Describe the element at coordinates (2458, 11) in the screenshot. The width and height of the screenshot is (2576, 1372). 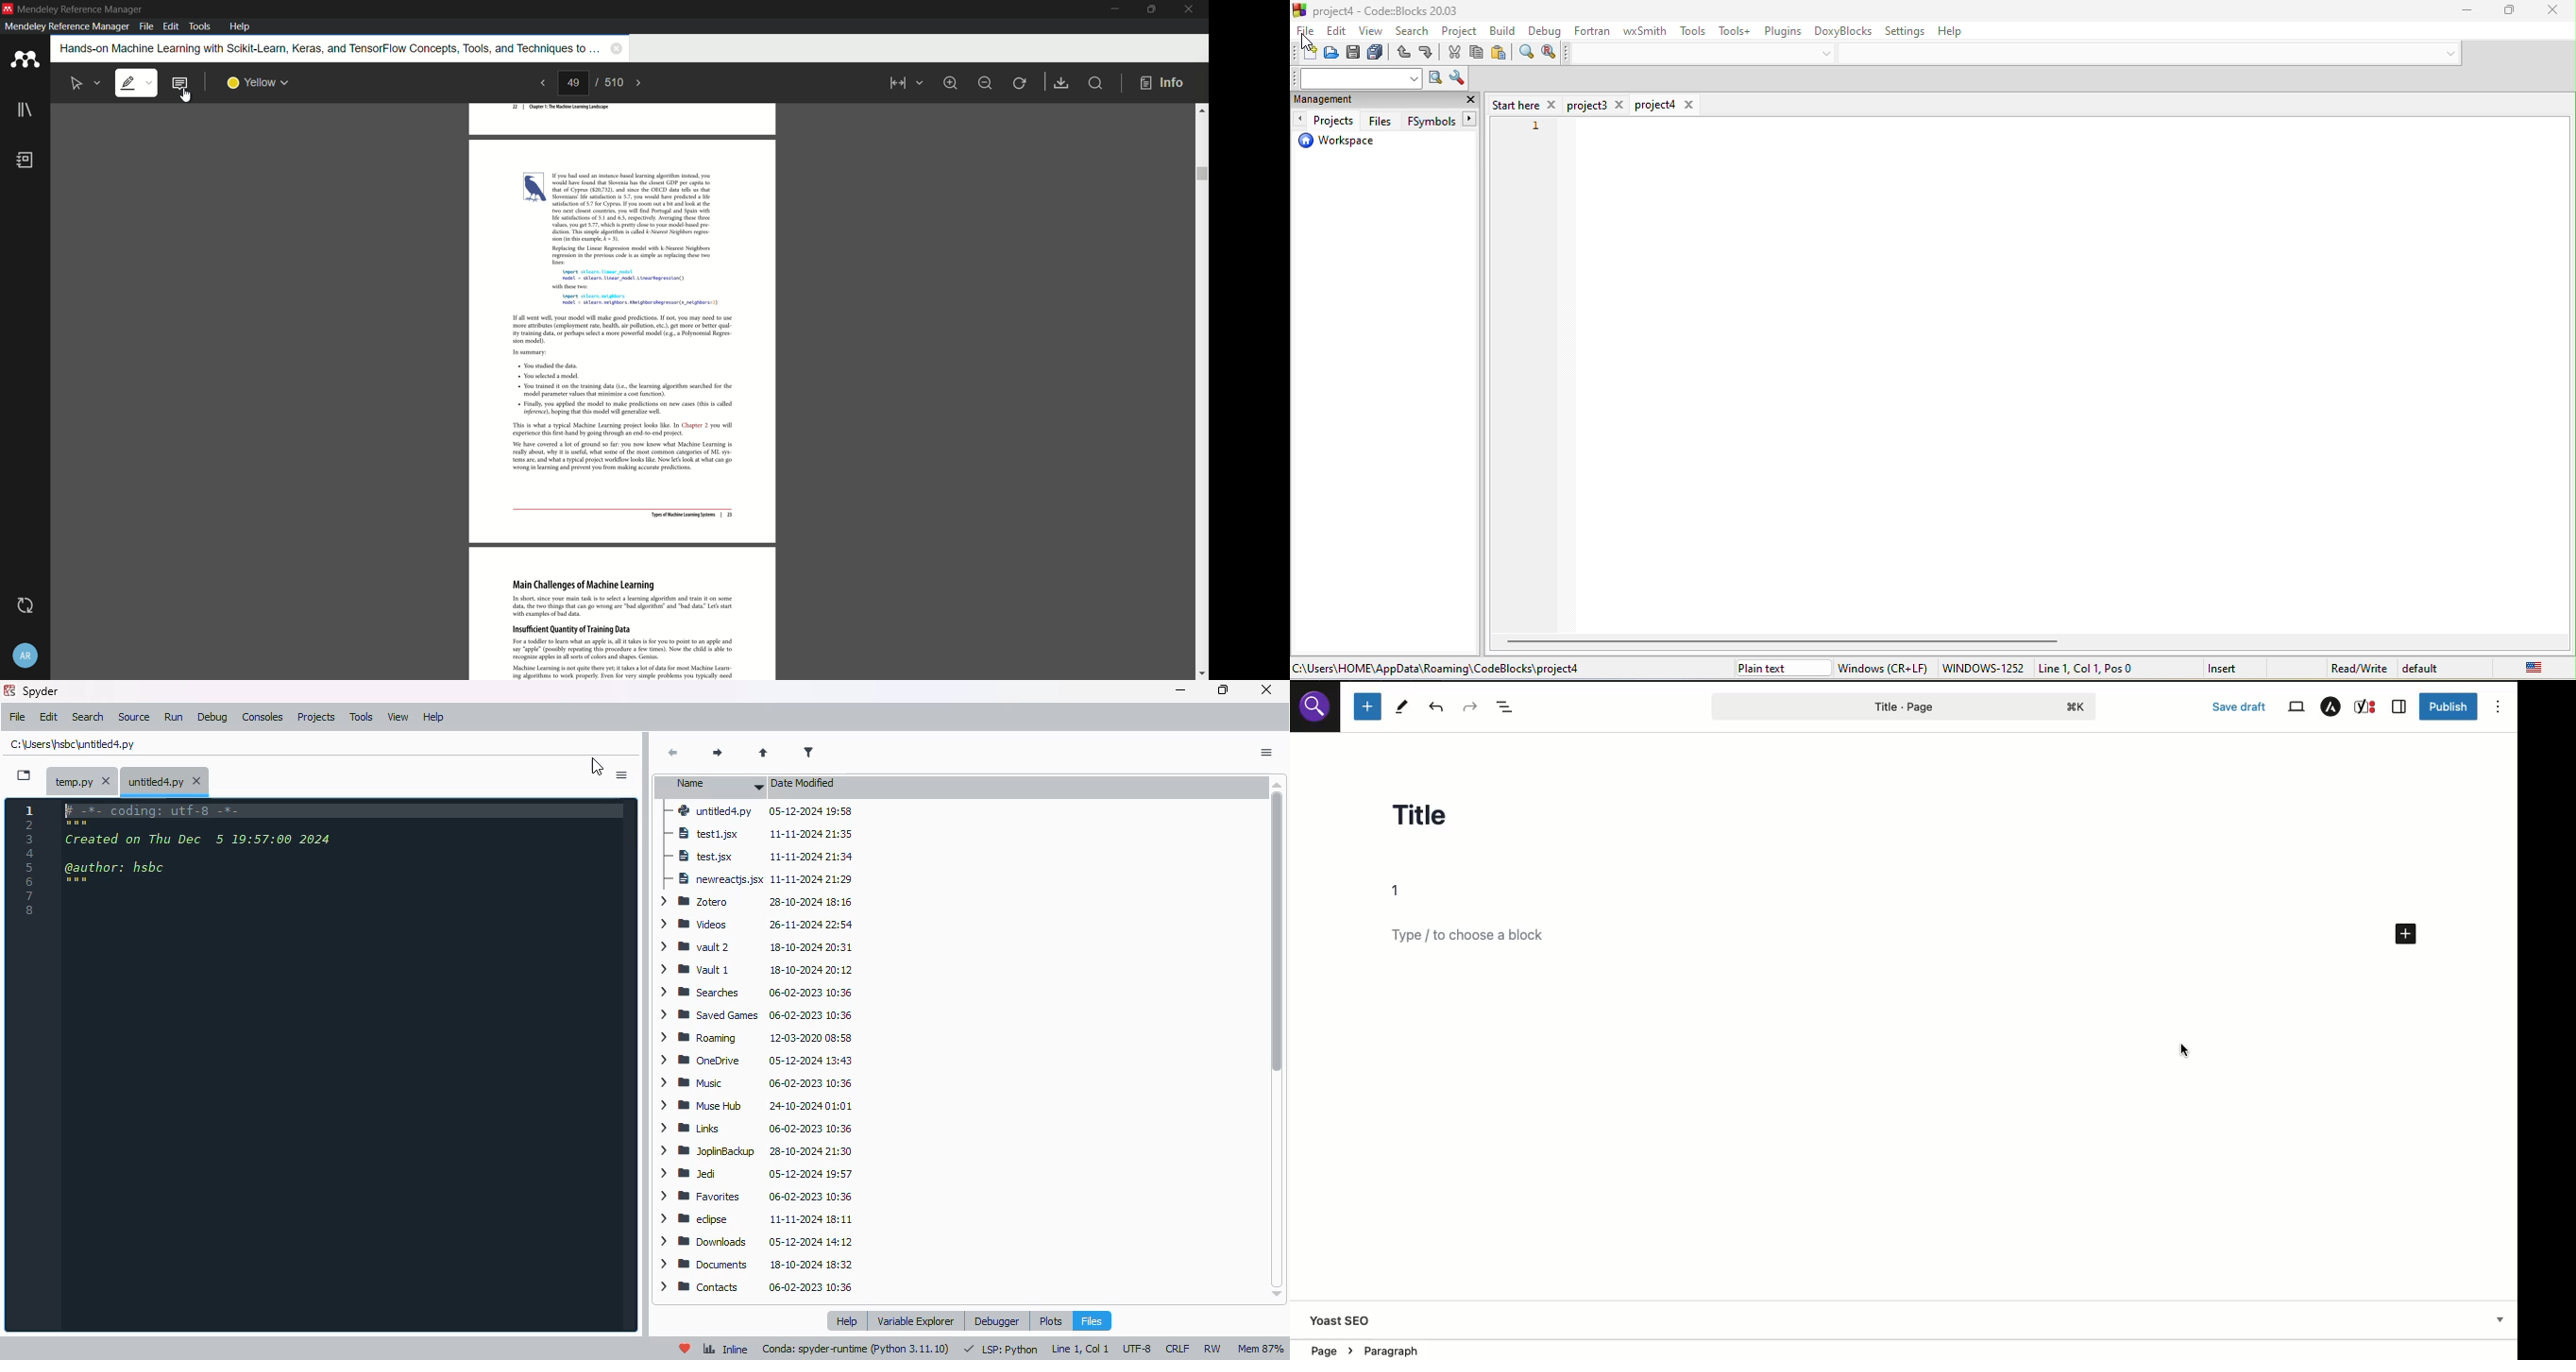
I see `minimize` at that location.